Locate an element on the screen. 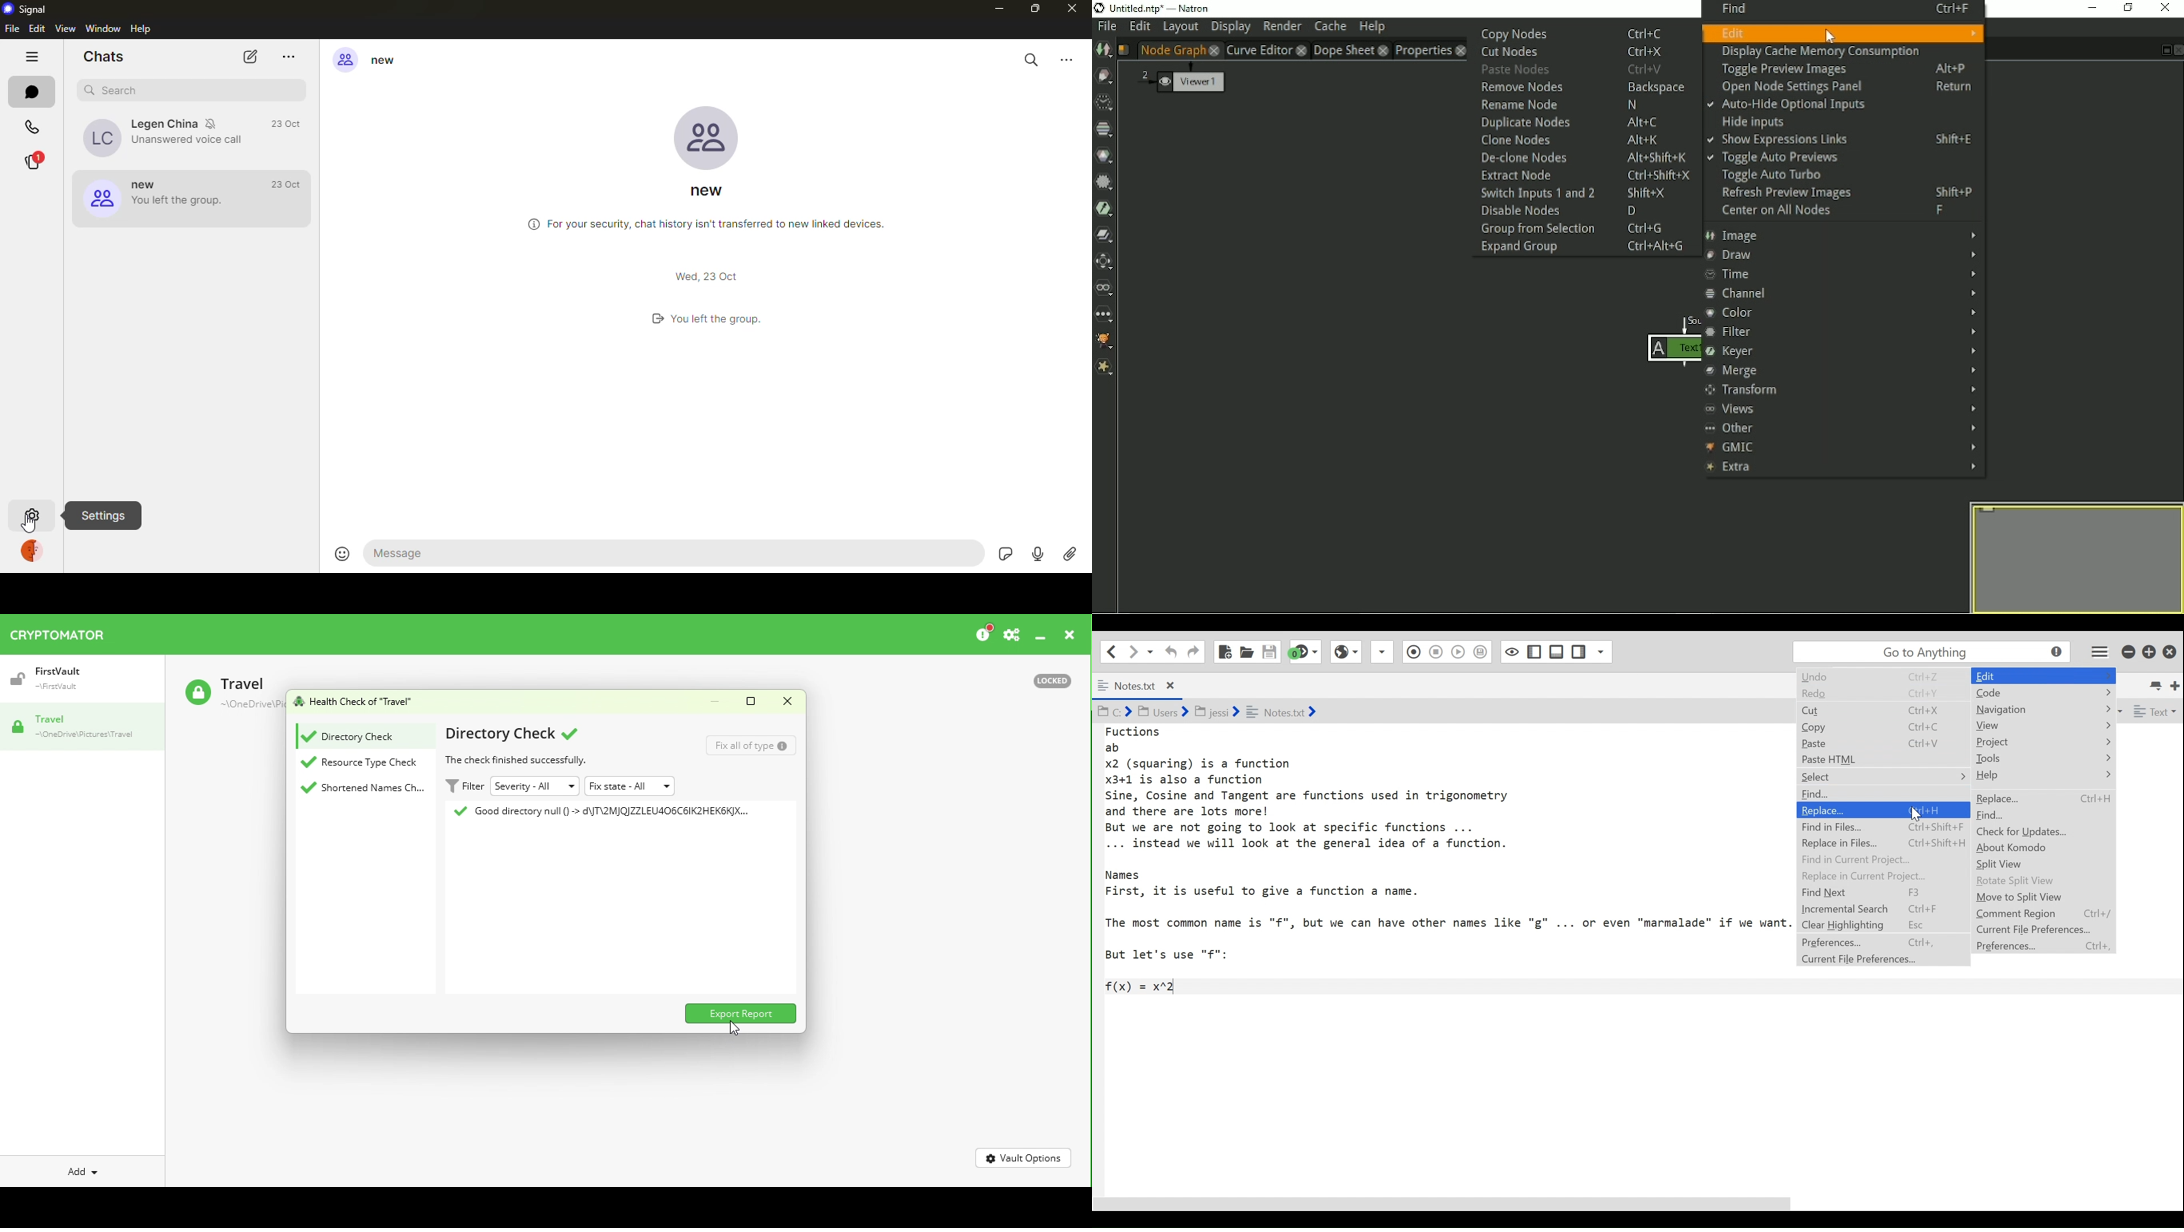 Image resolution: width=2184 pixels, height=1232 pixels. profile is located at coordinates (34, 550).